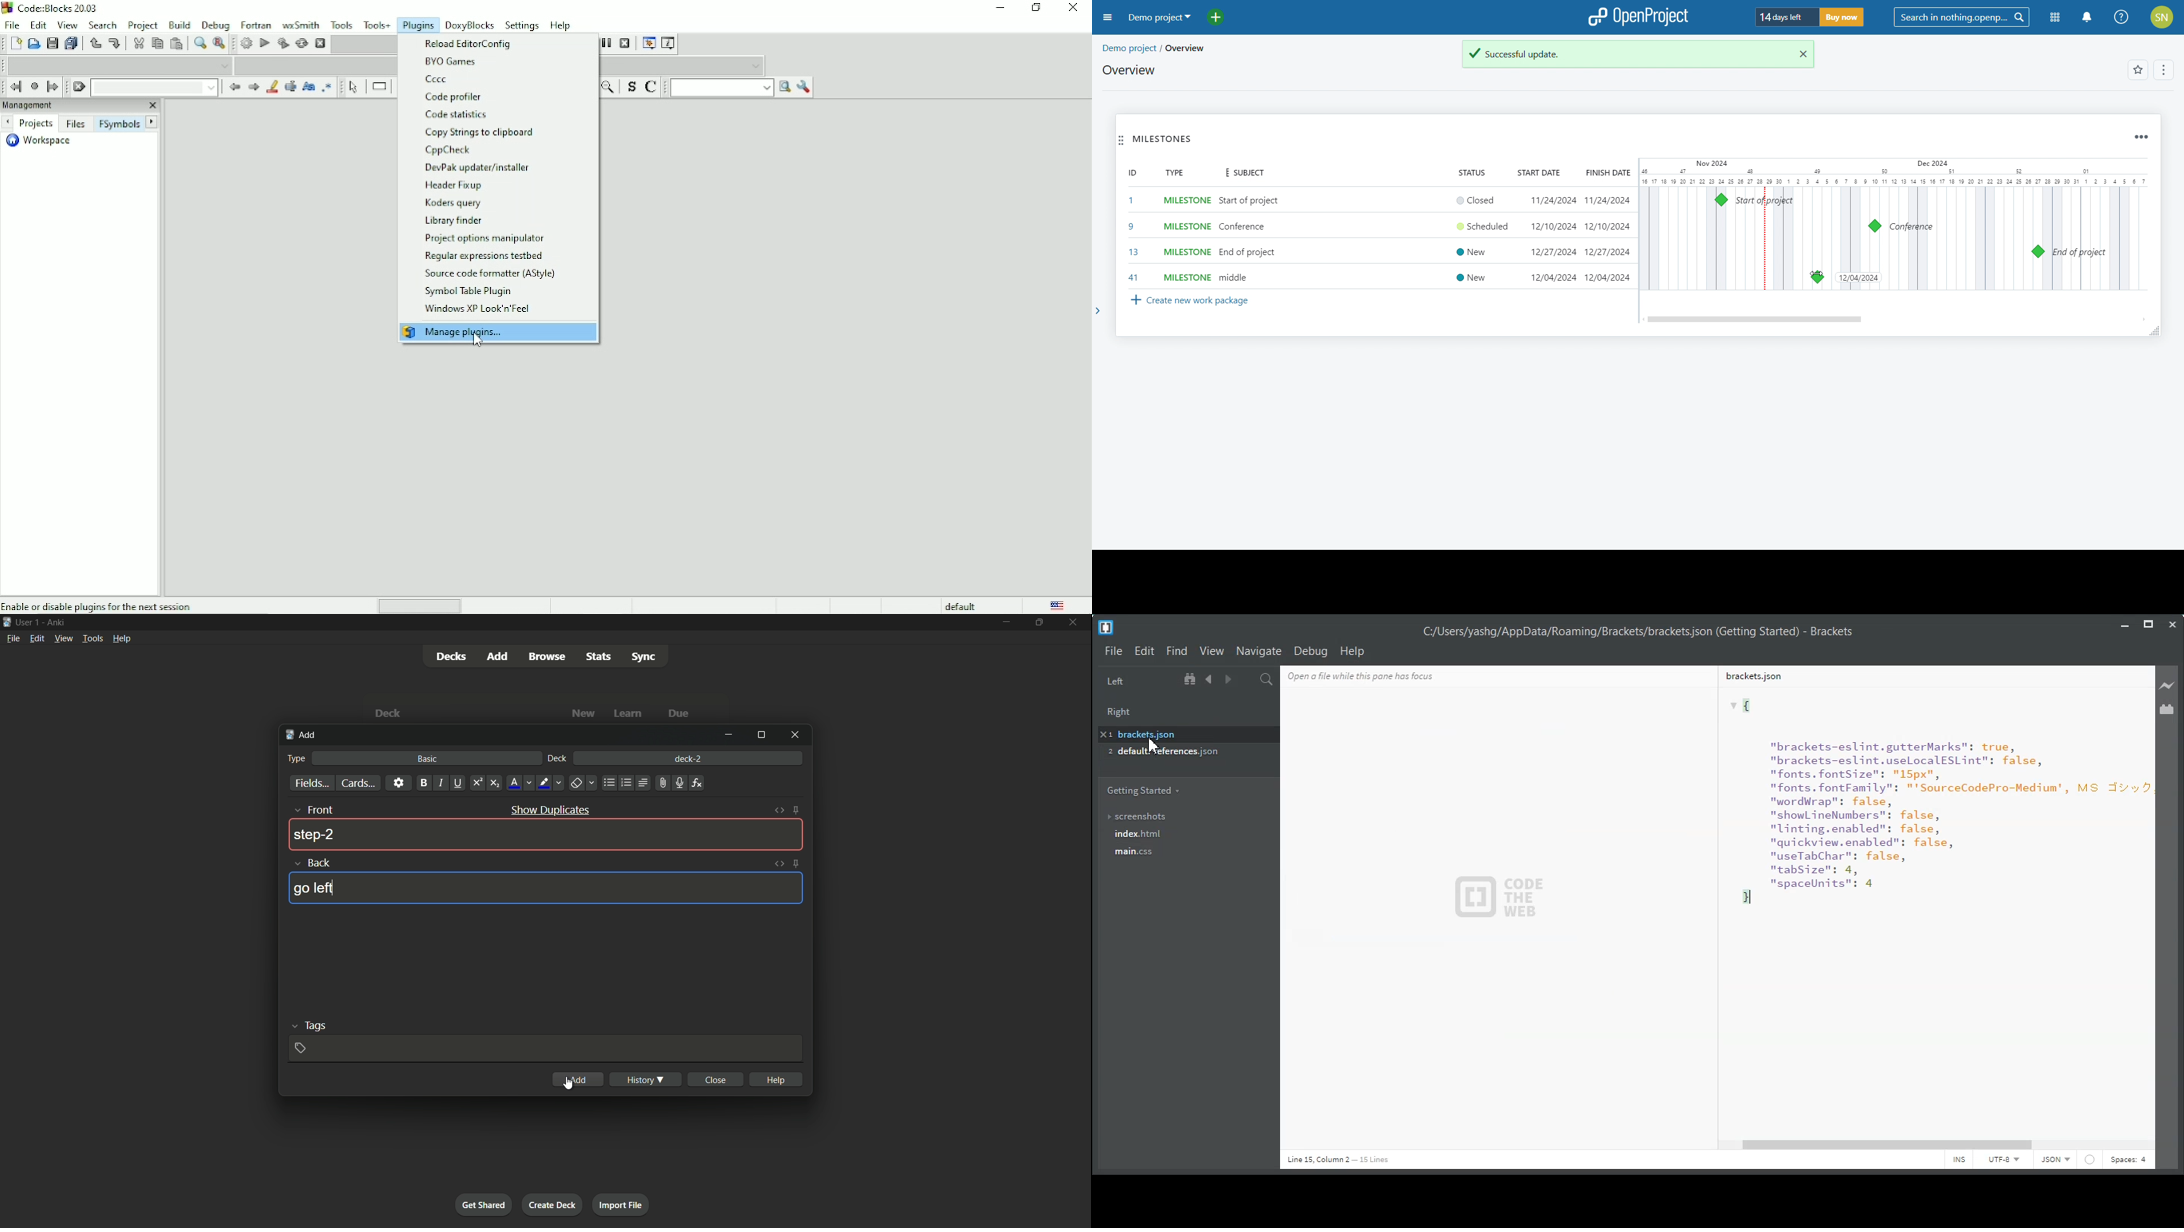 This screenshot has width=2184, height=1232. Describe the element at coordinates (1242, 173) in the screenshot. I see `subject` at that location.